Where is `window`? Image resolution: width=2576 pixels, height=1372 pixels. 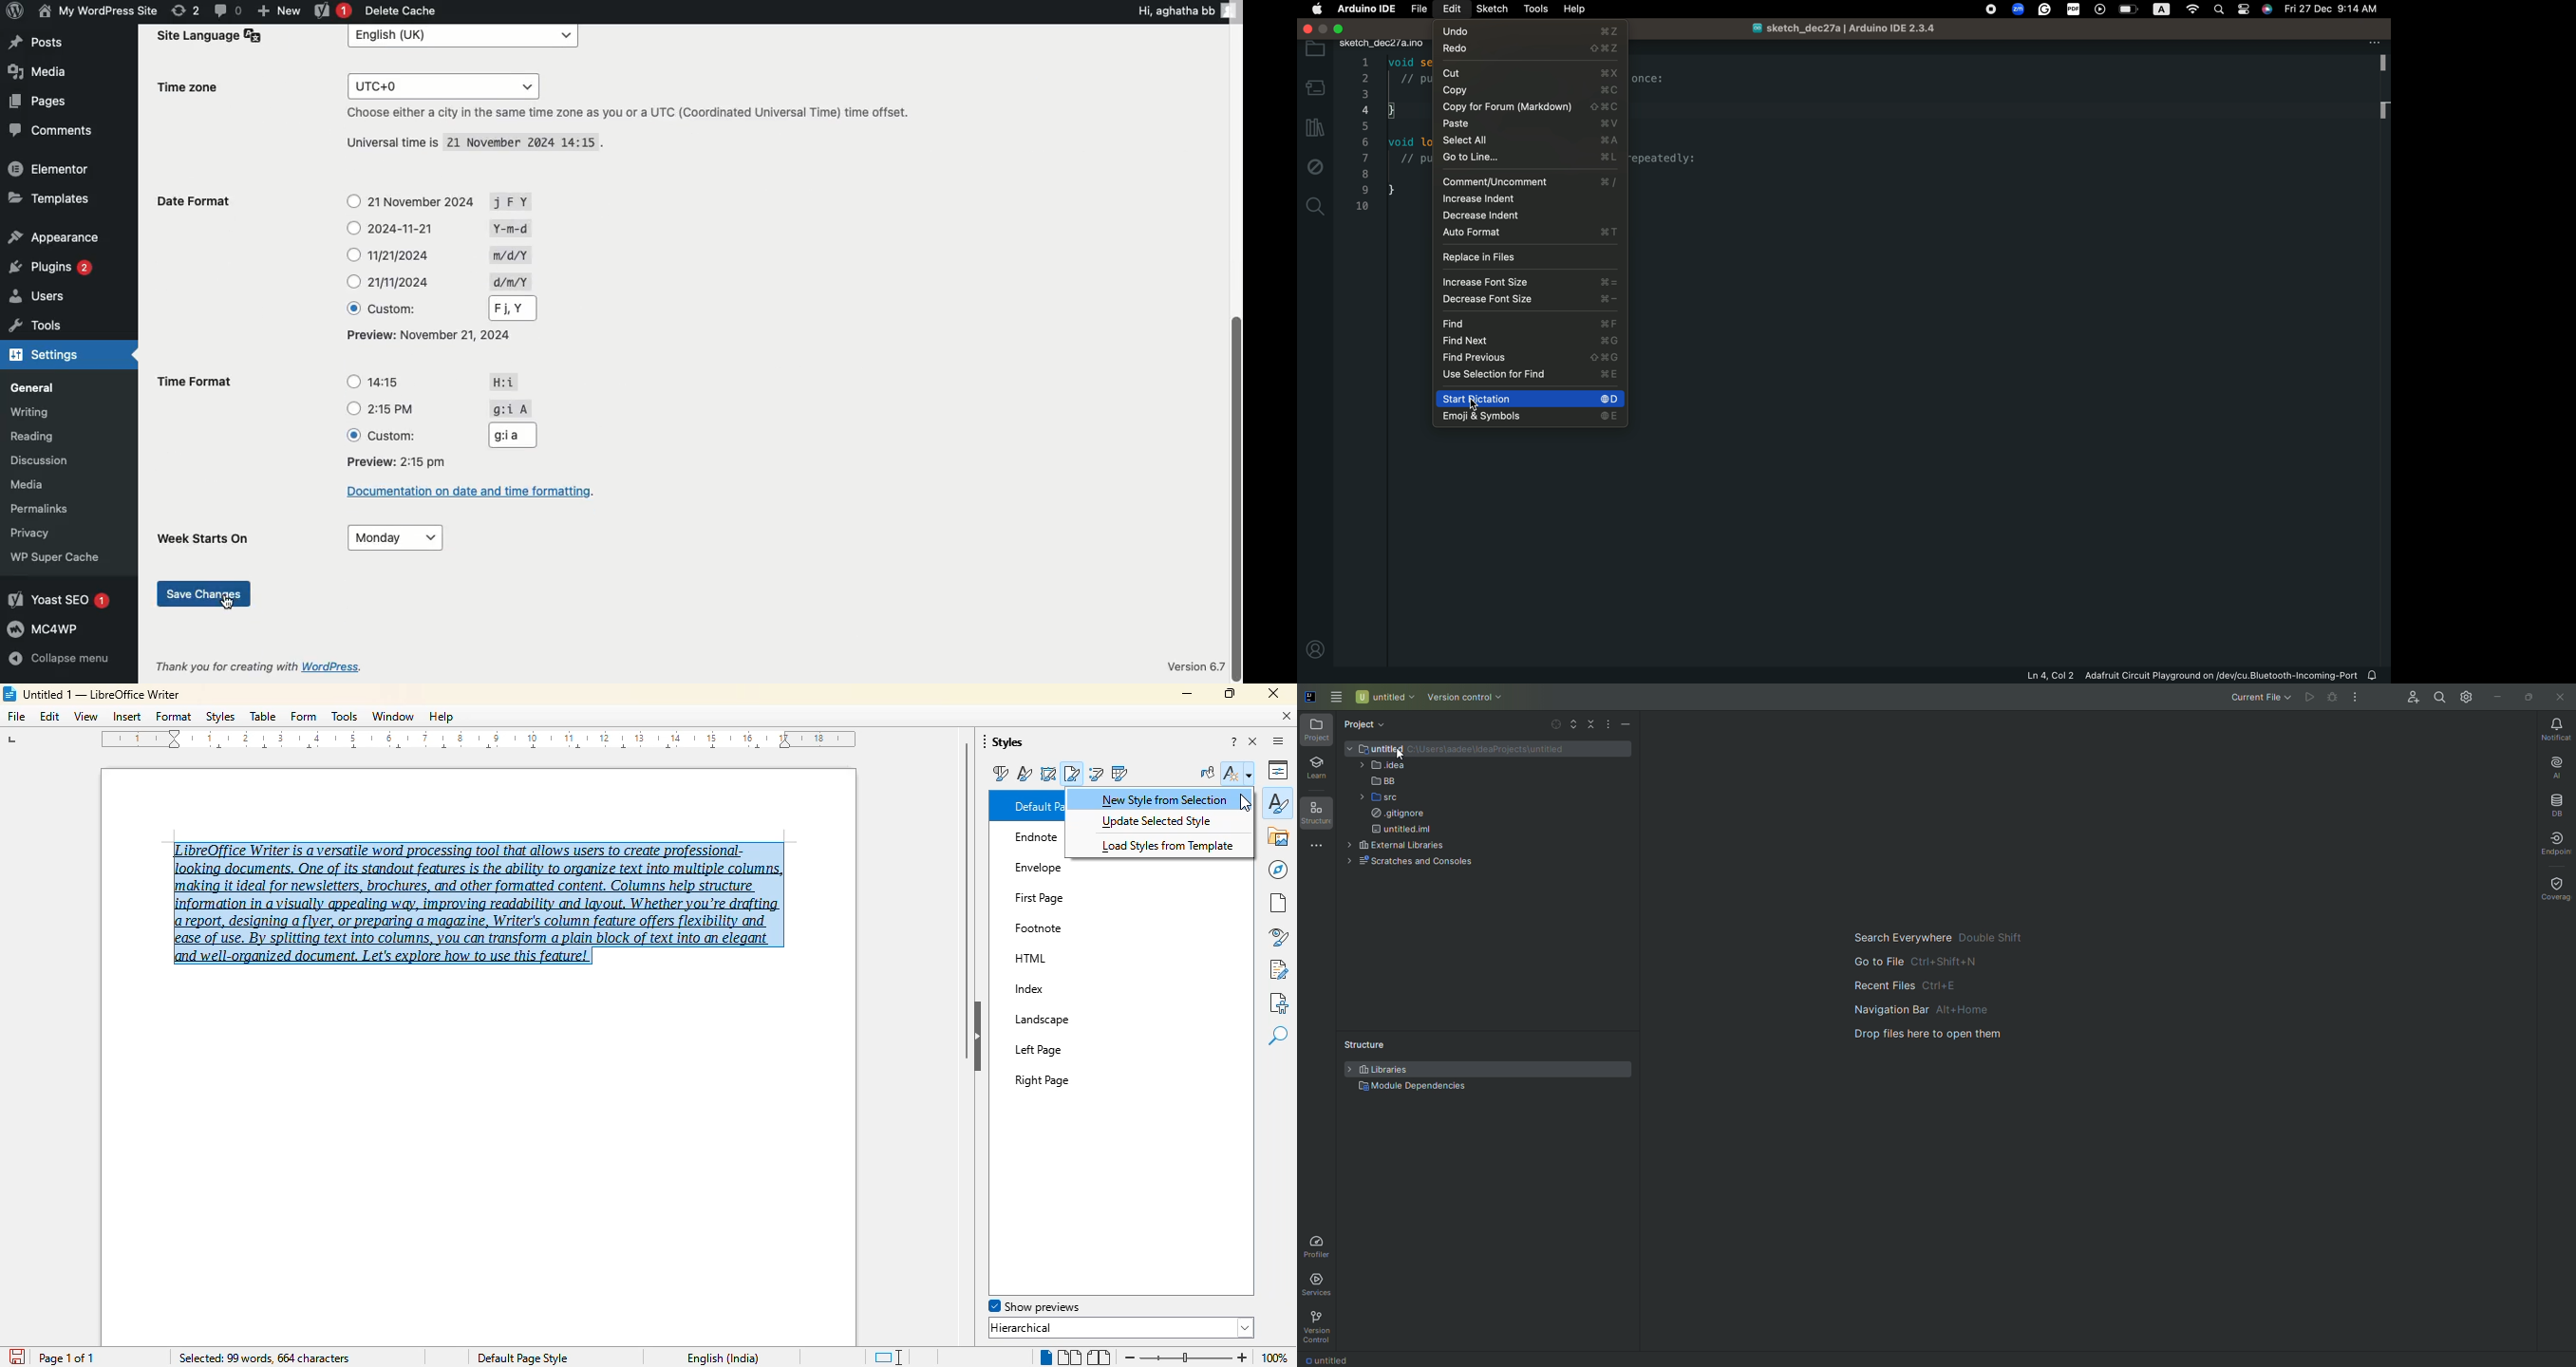
window is located at coordinates (394, 716).